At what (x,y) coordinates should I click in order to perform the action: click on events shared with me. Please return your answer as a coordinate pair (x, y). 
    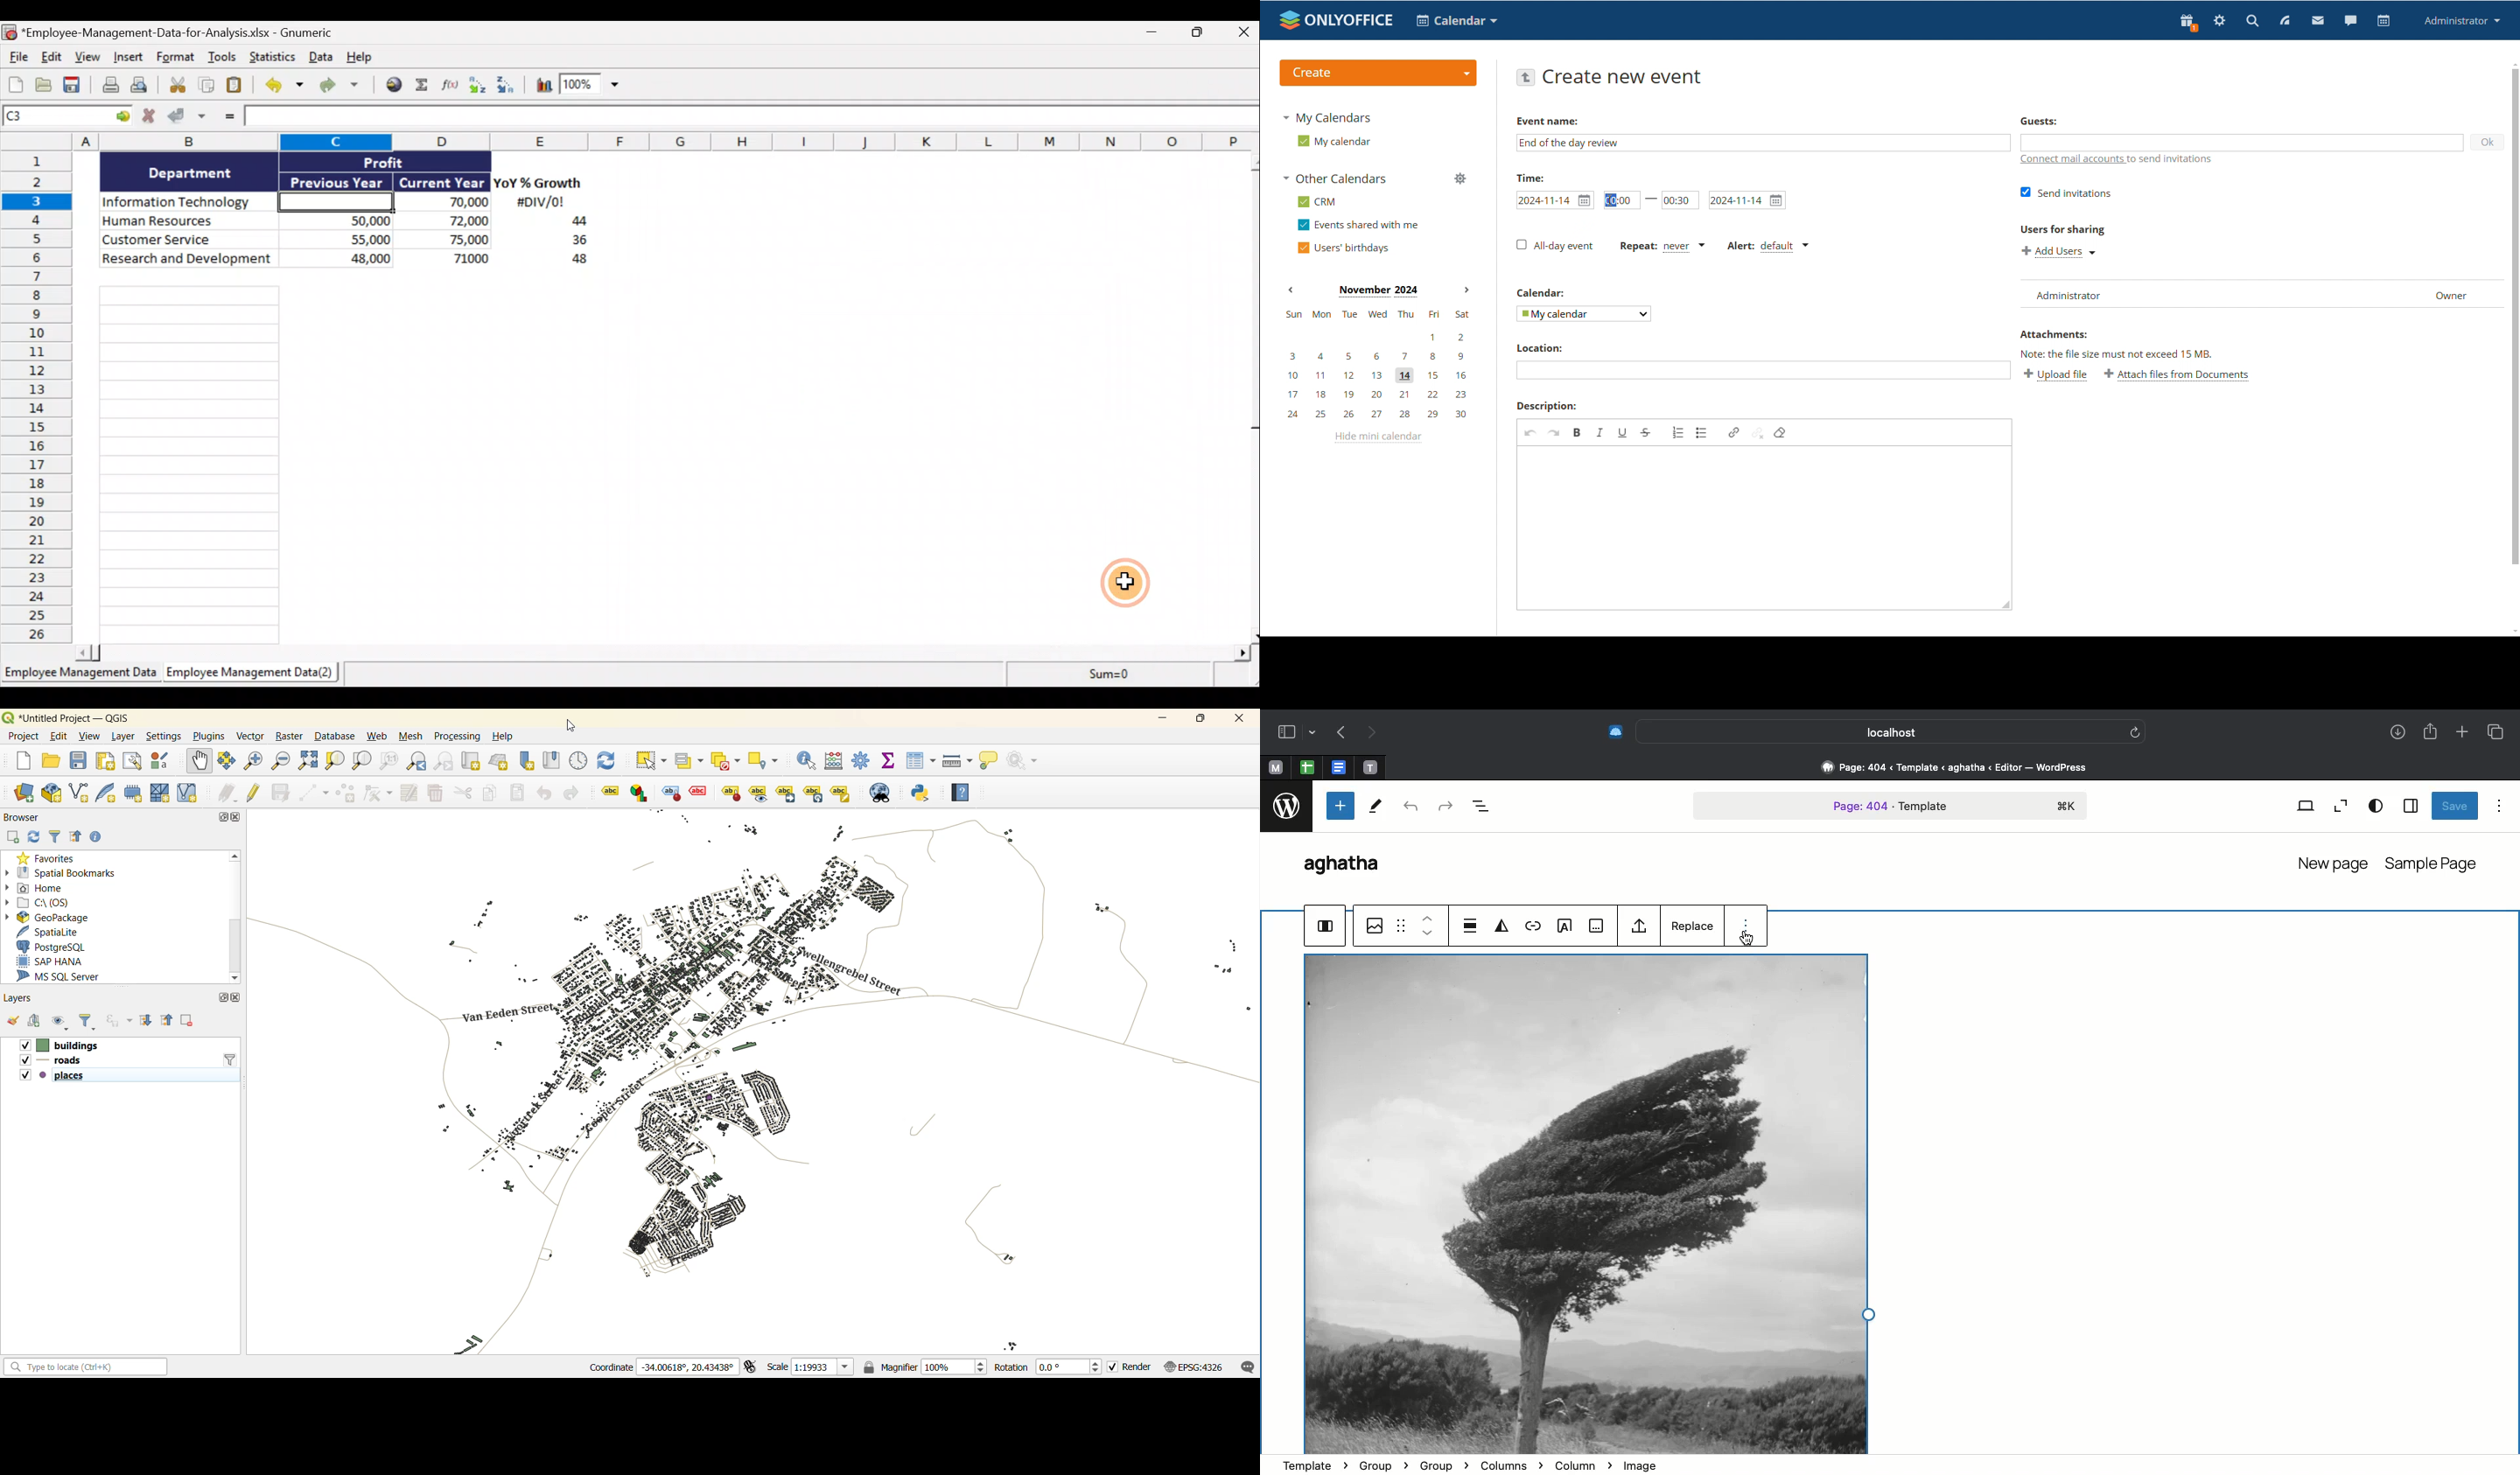
    Looking at the image, I should click on (1360, 224).